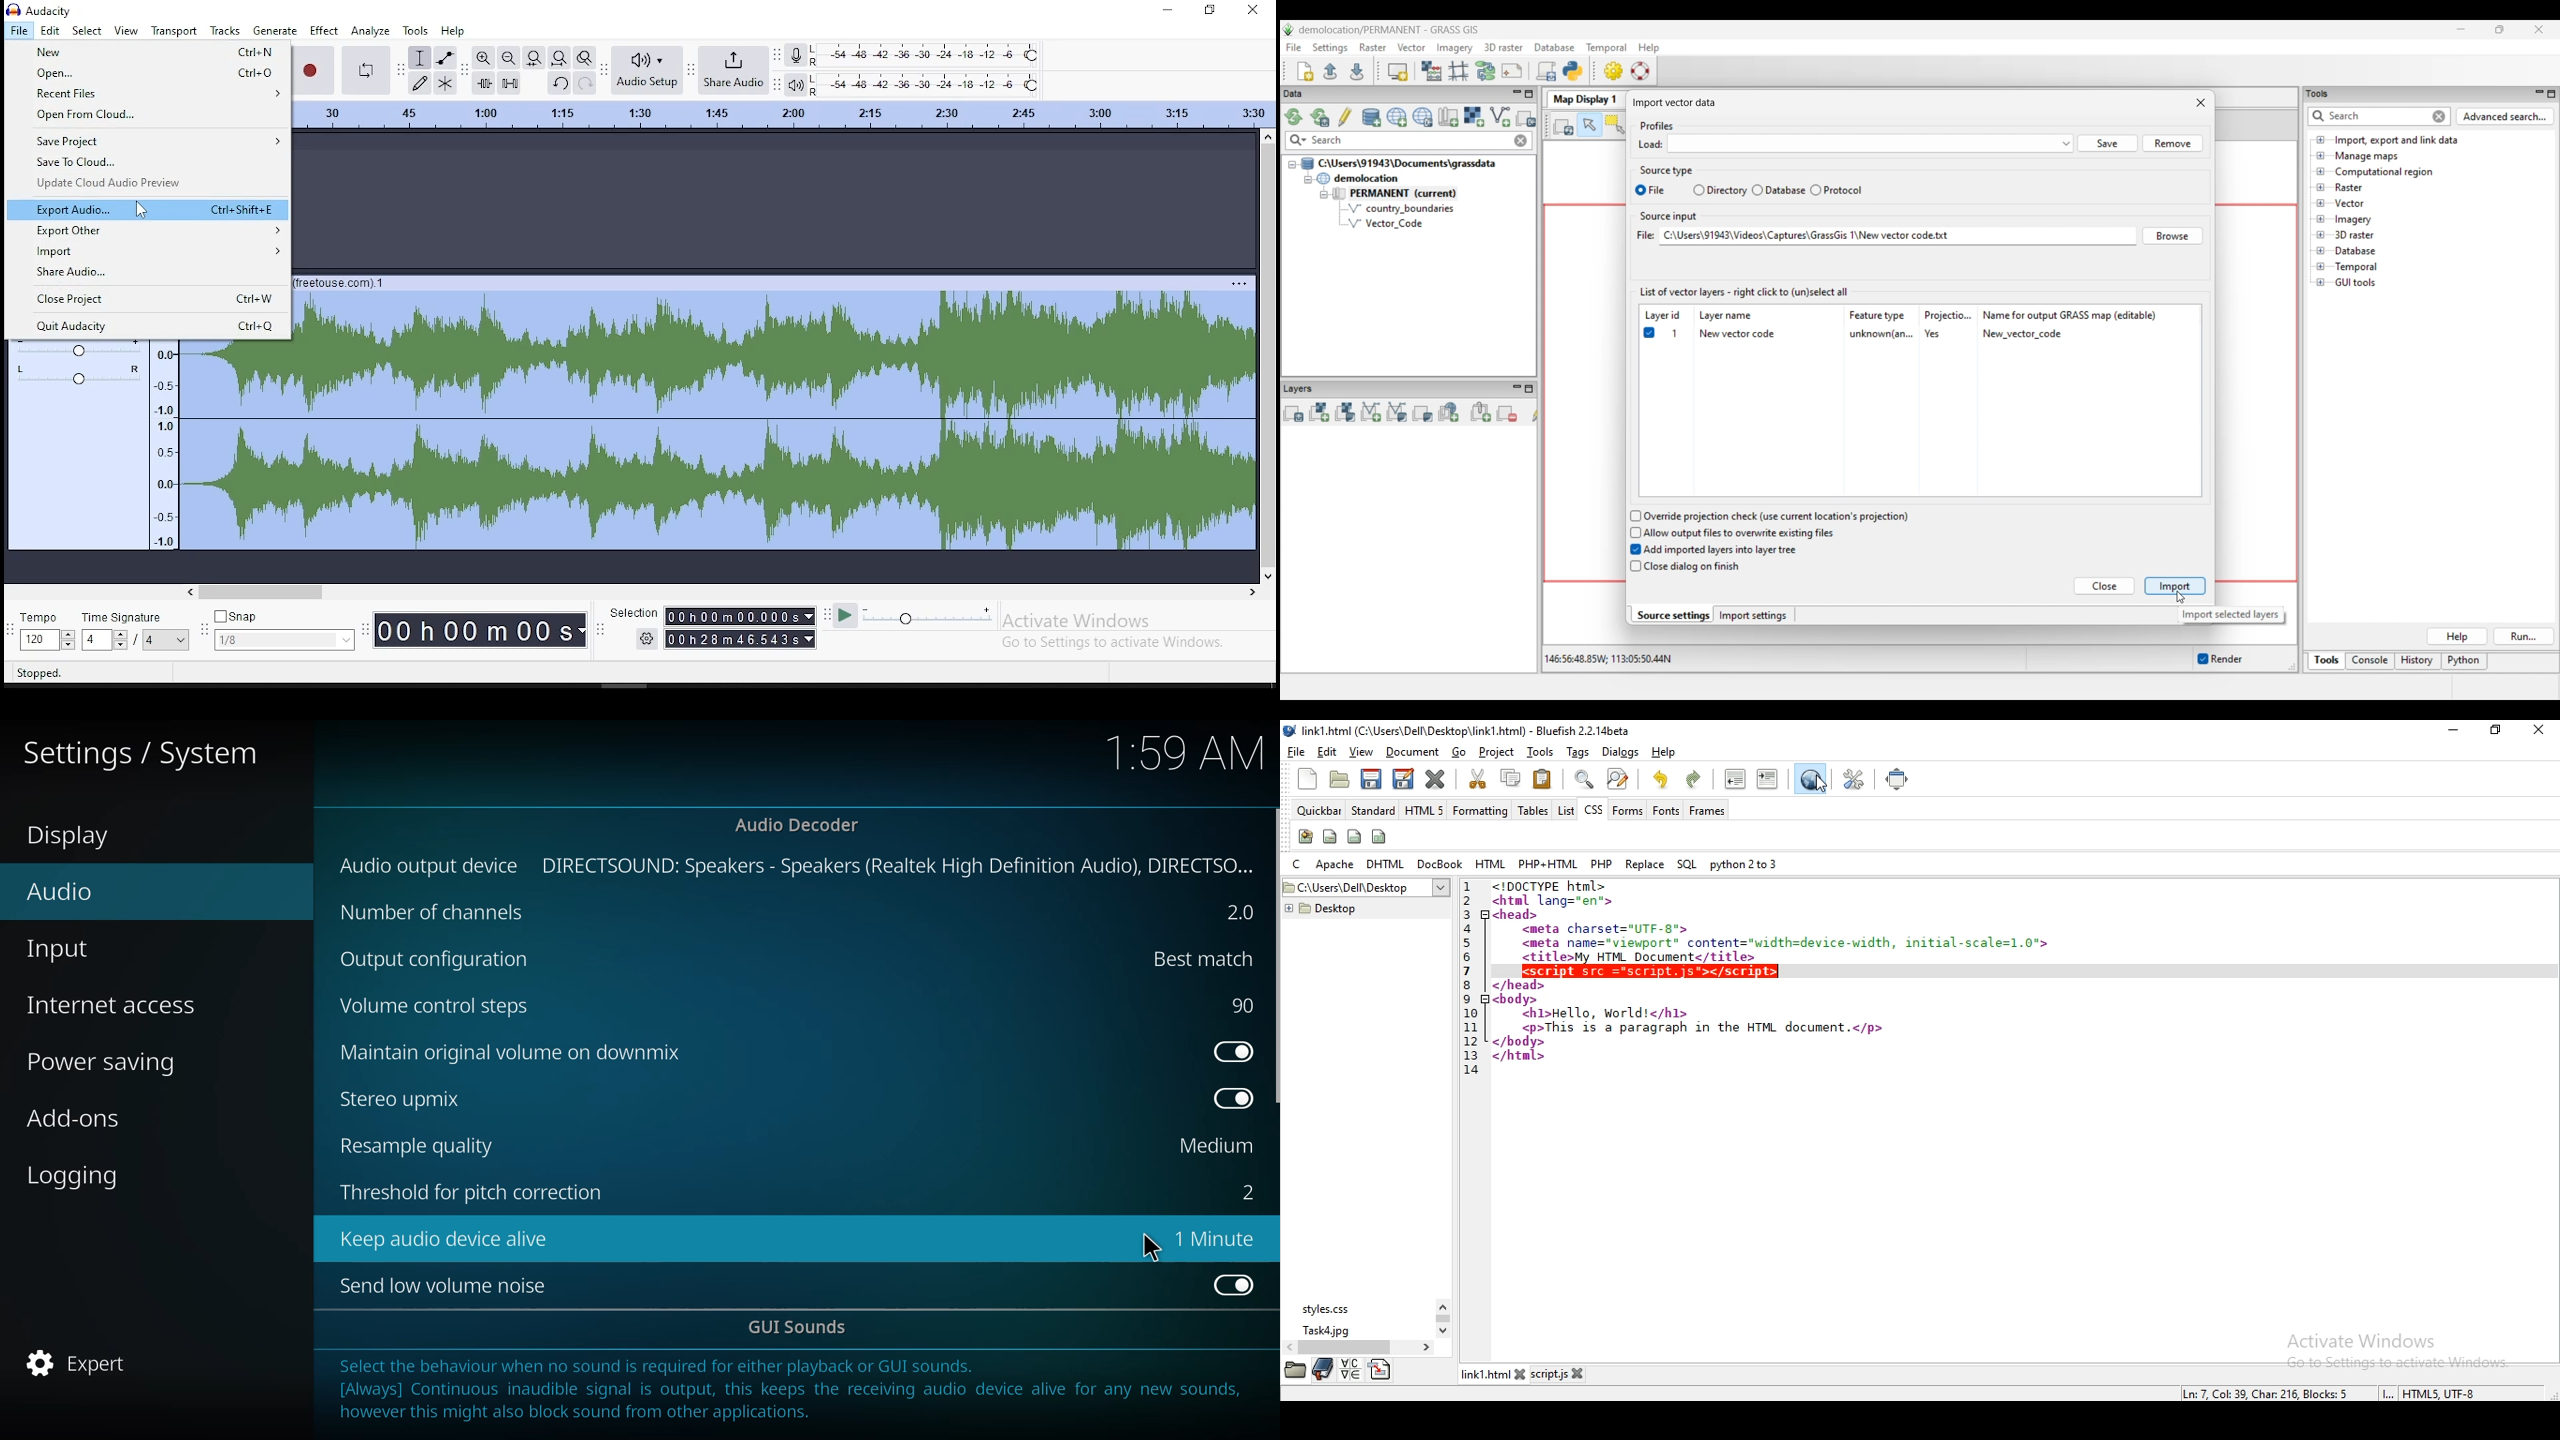  I want to click on close current file, so click(1435, 781).